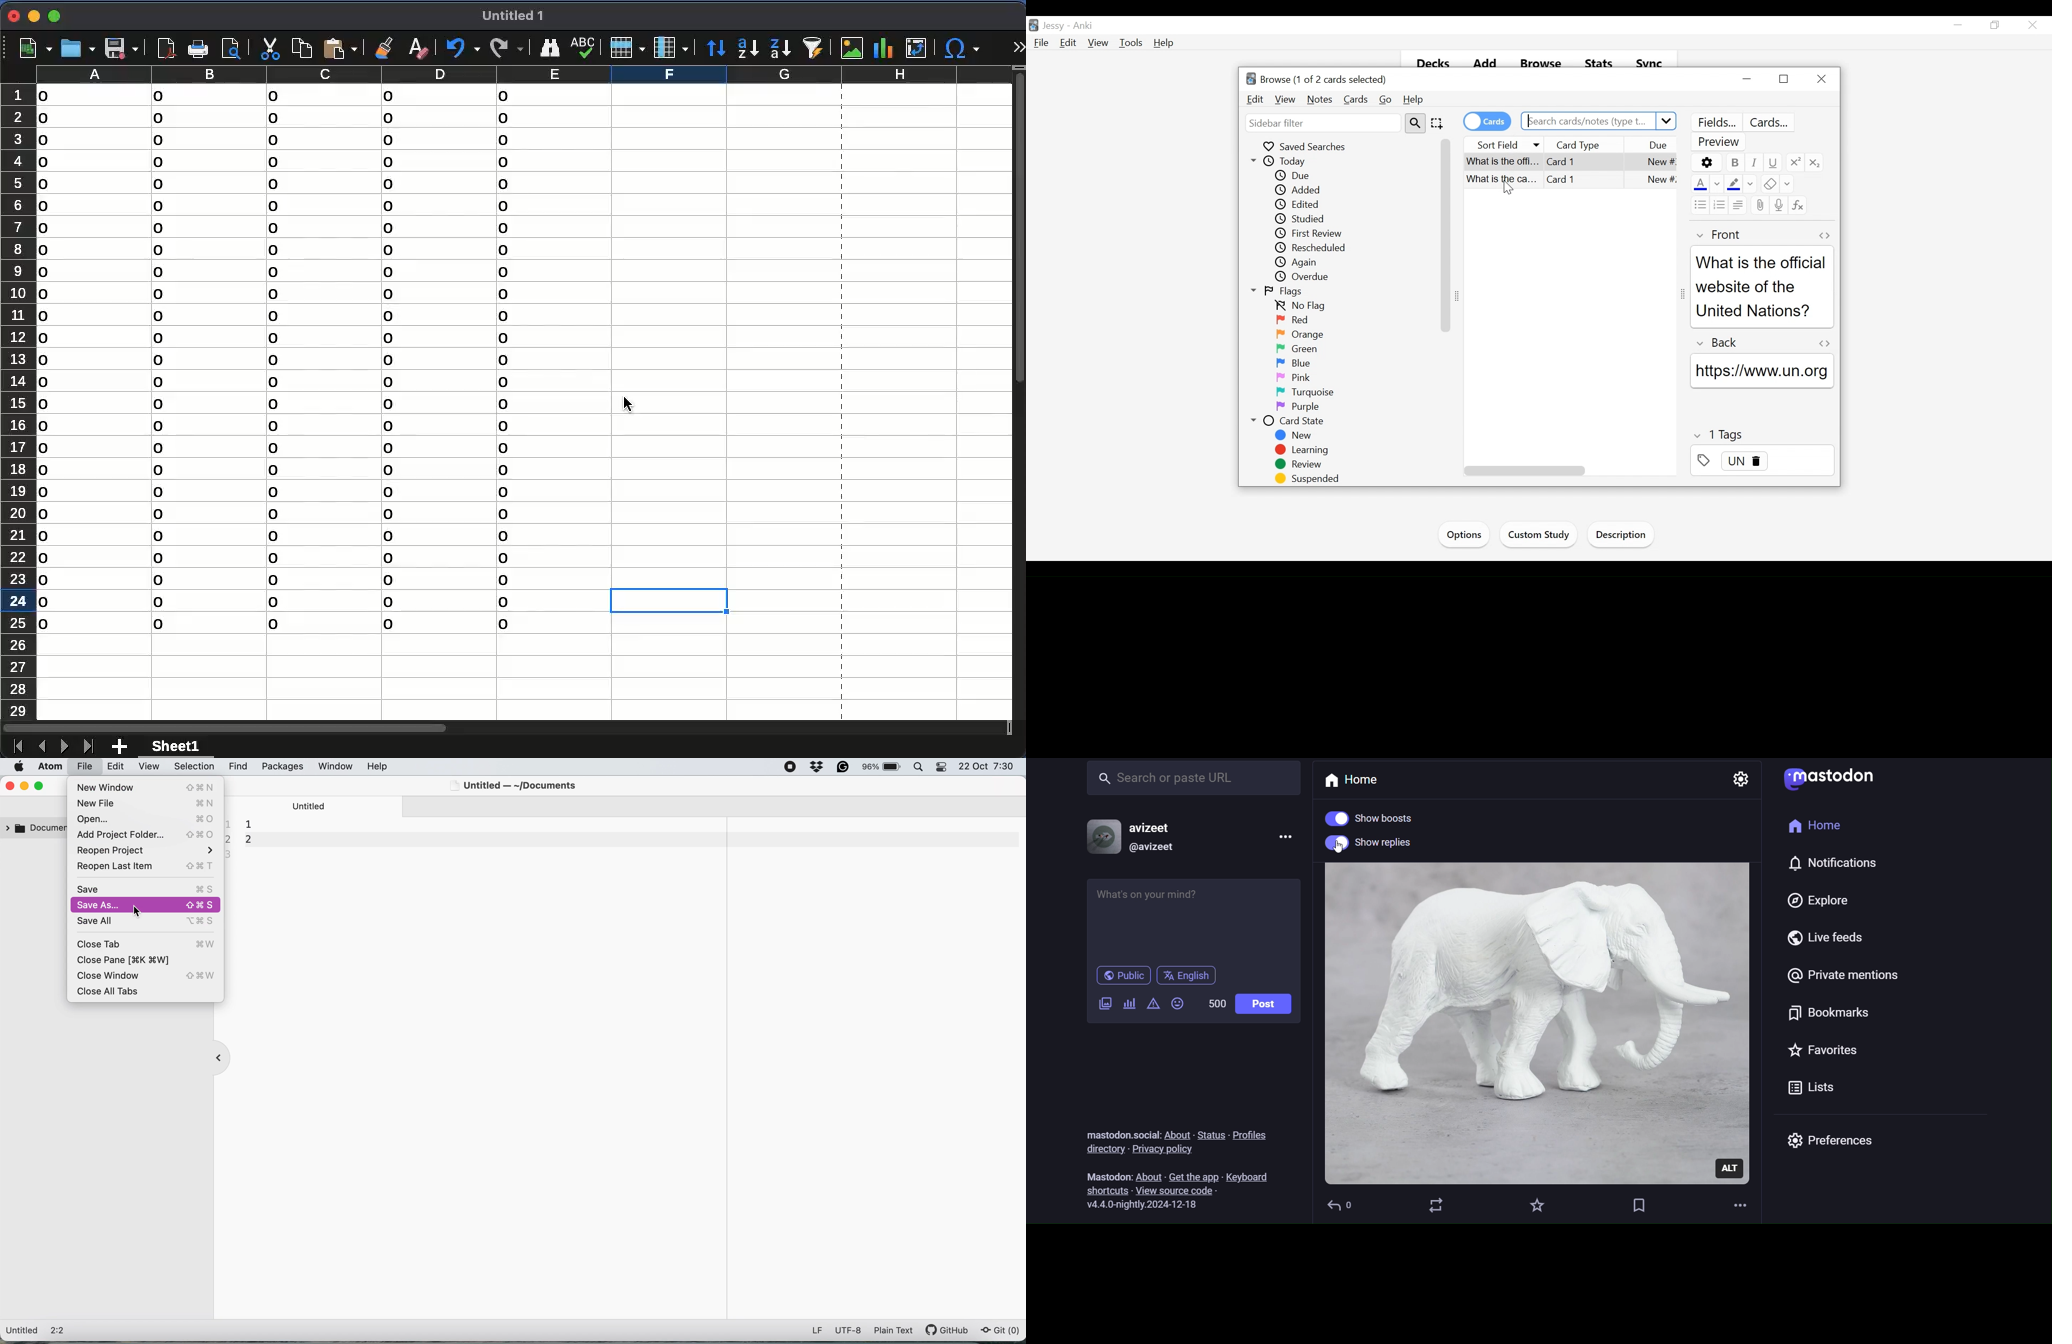 The width and height of the screenshot is (2072, 1344). I want to click on profiles, so click(1257, 1133).